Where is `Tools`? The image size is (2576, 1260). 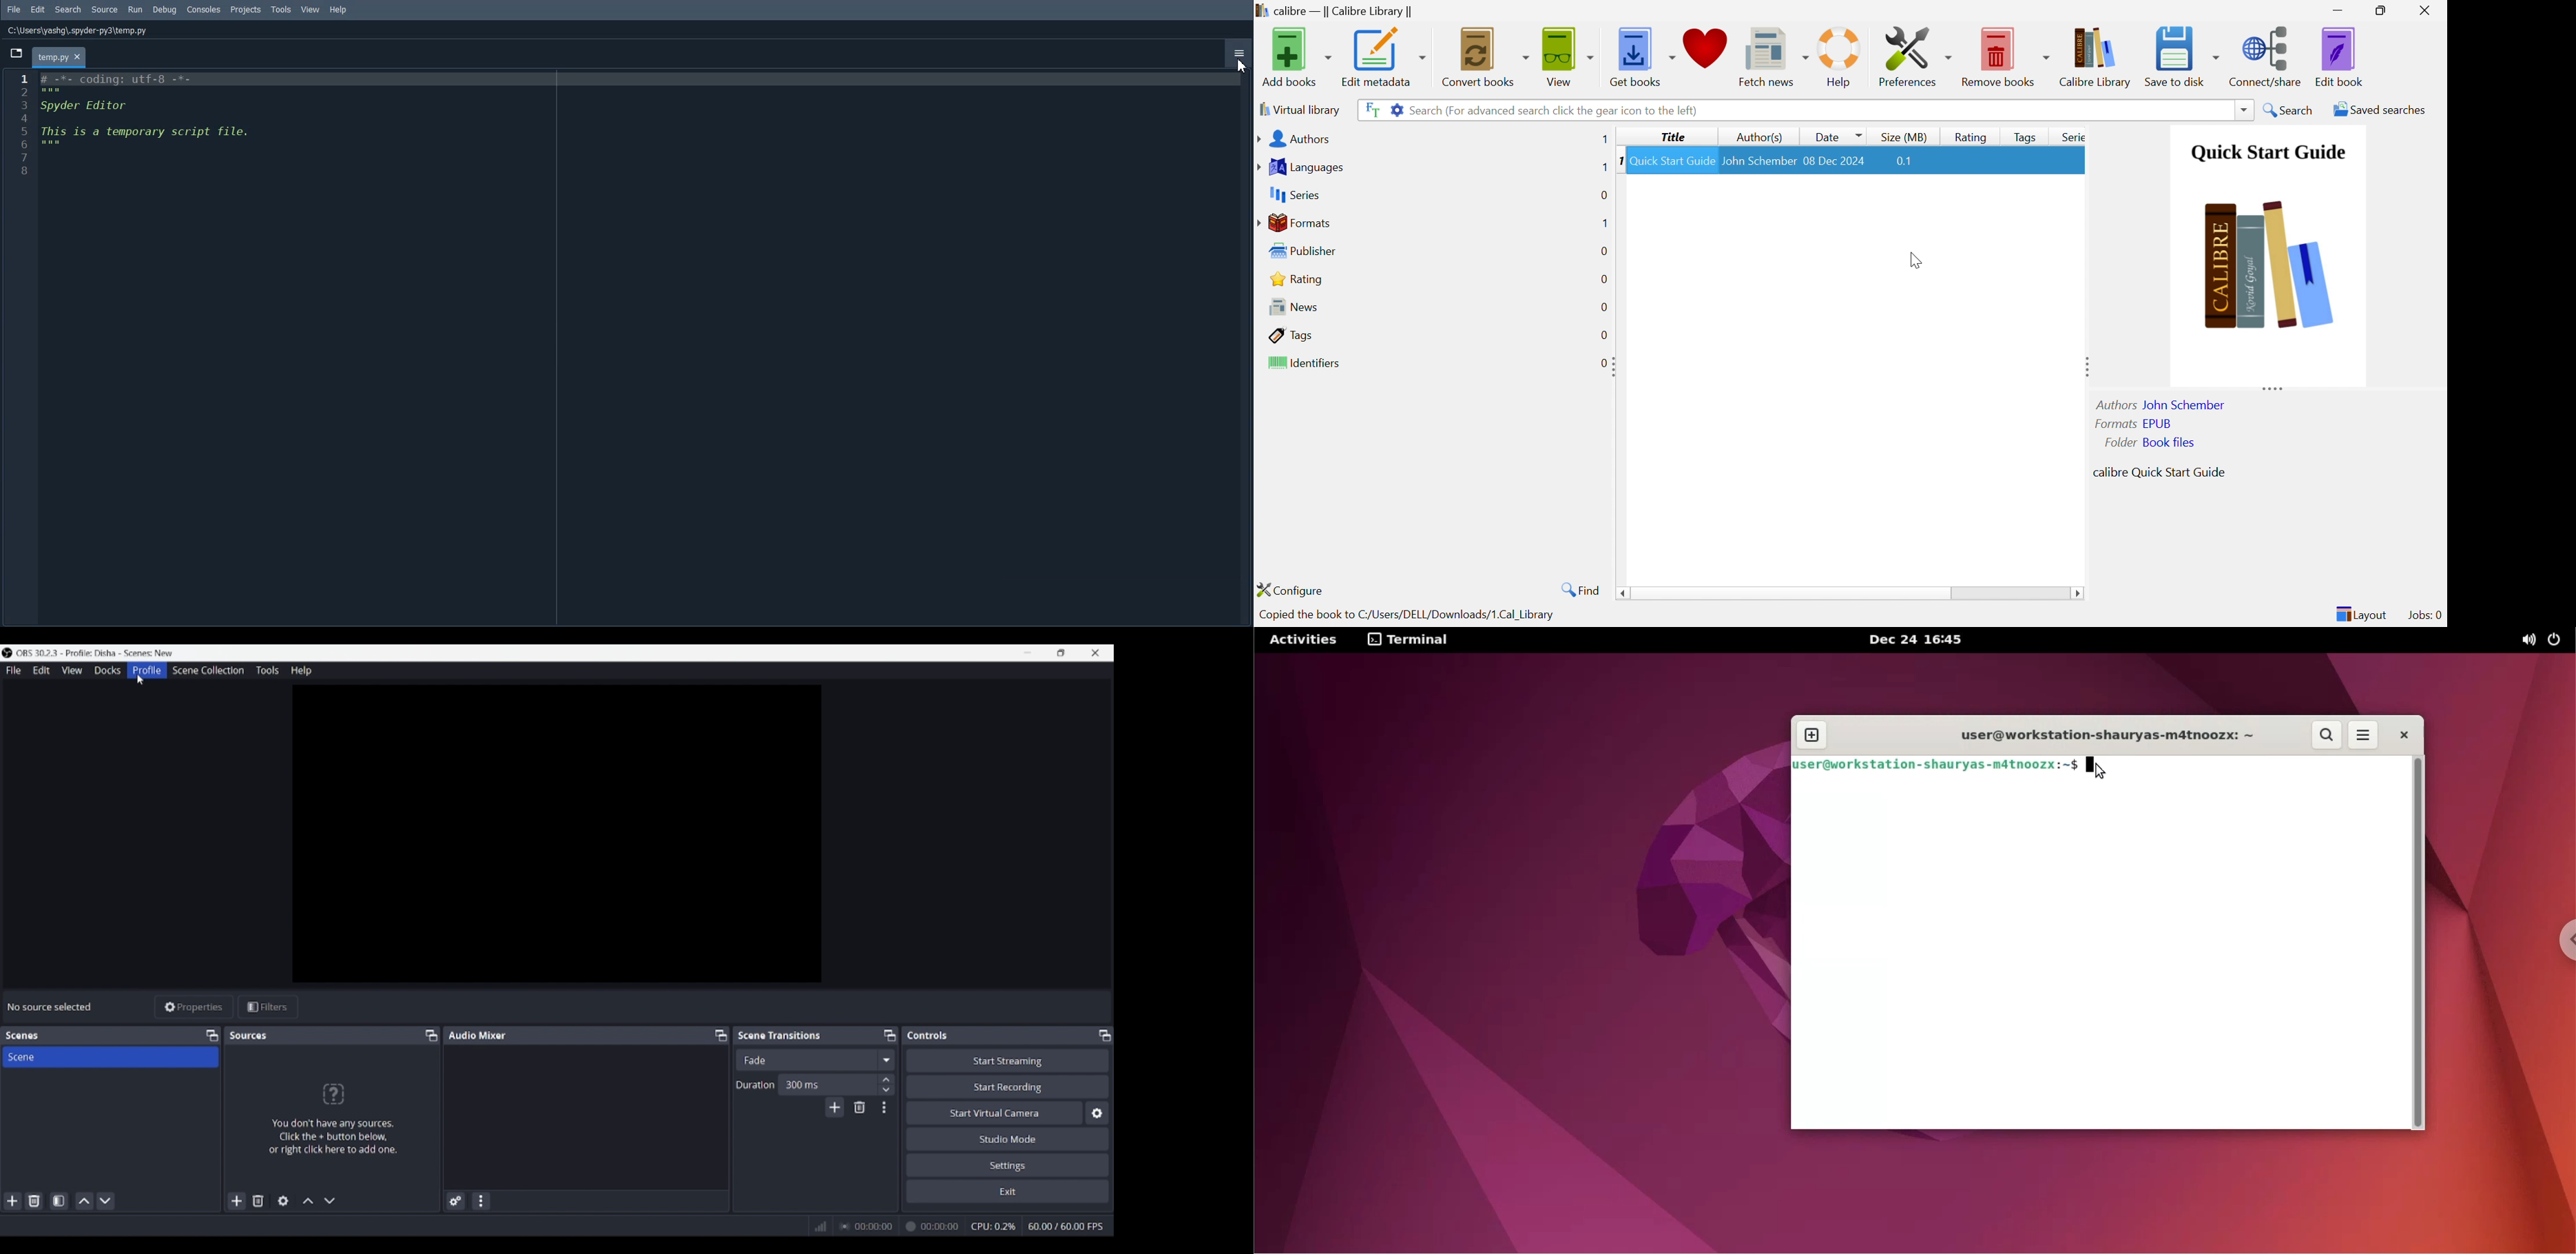 Tools is located at coordinates (282, 9).